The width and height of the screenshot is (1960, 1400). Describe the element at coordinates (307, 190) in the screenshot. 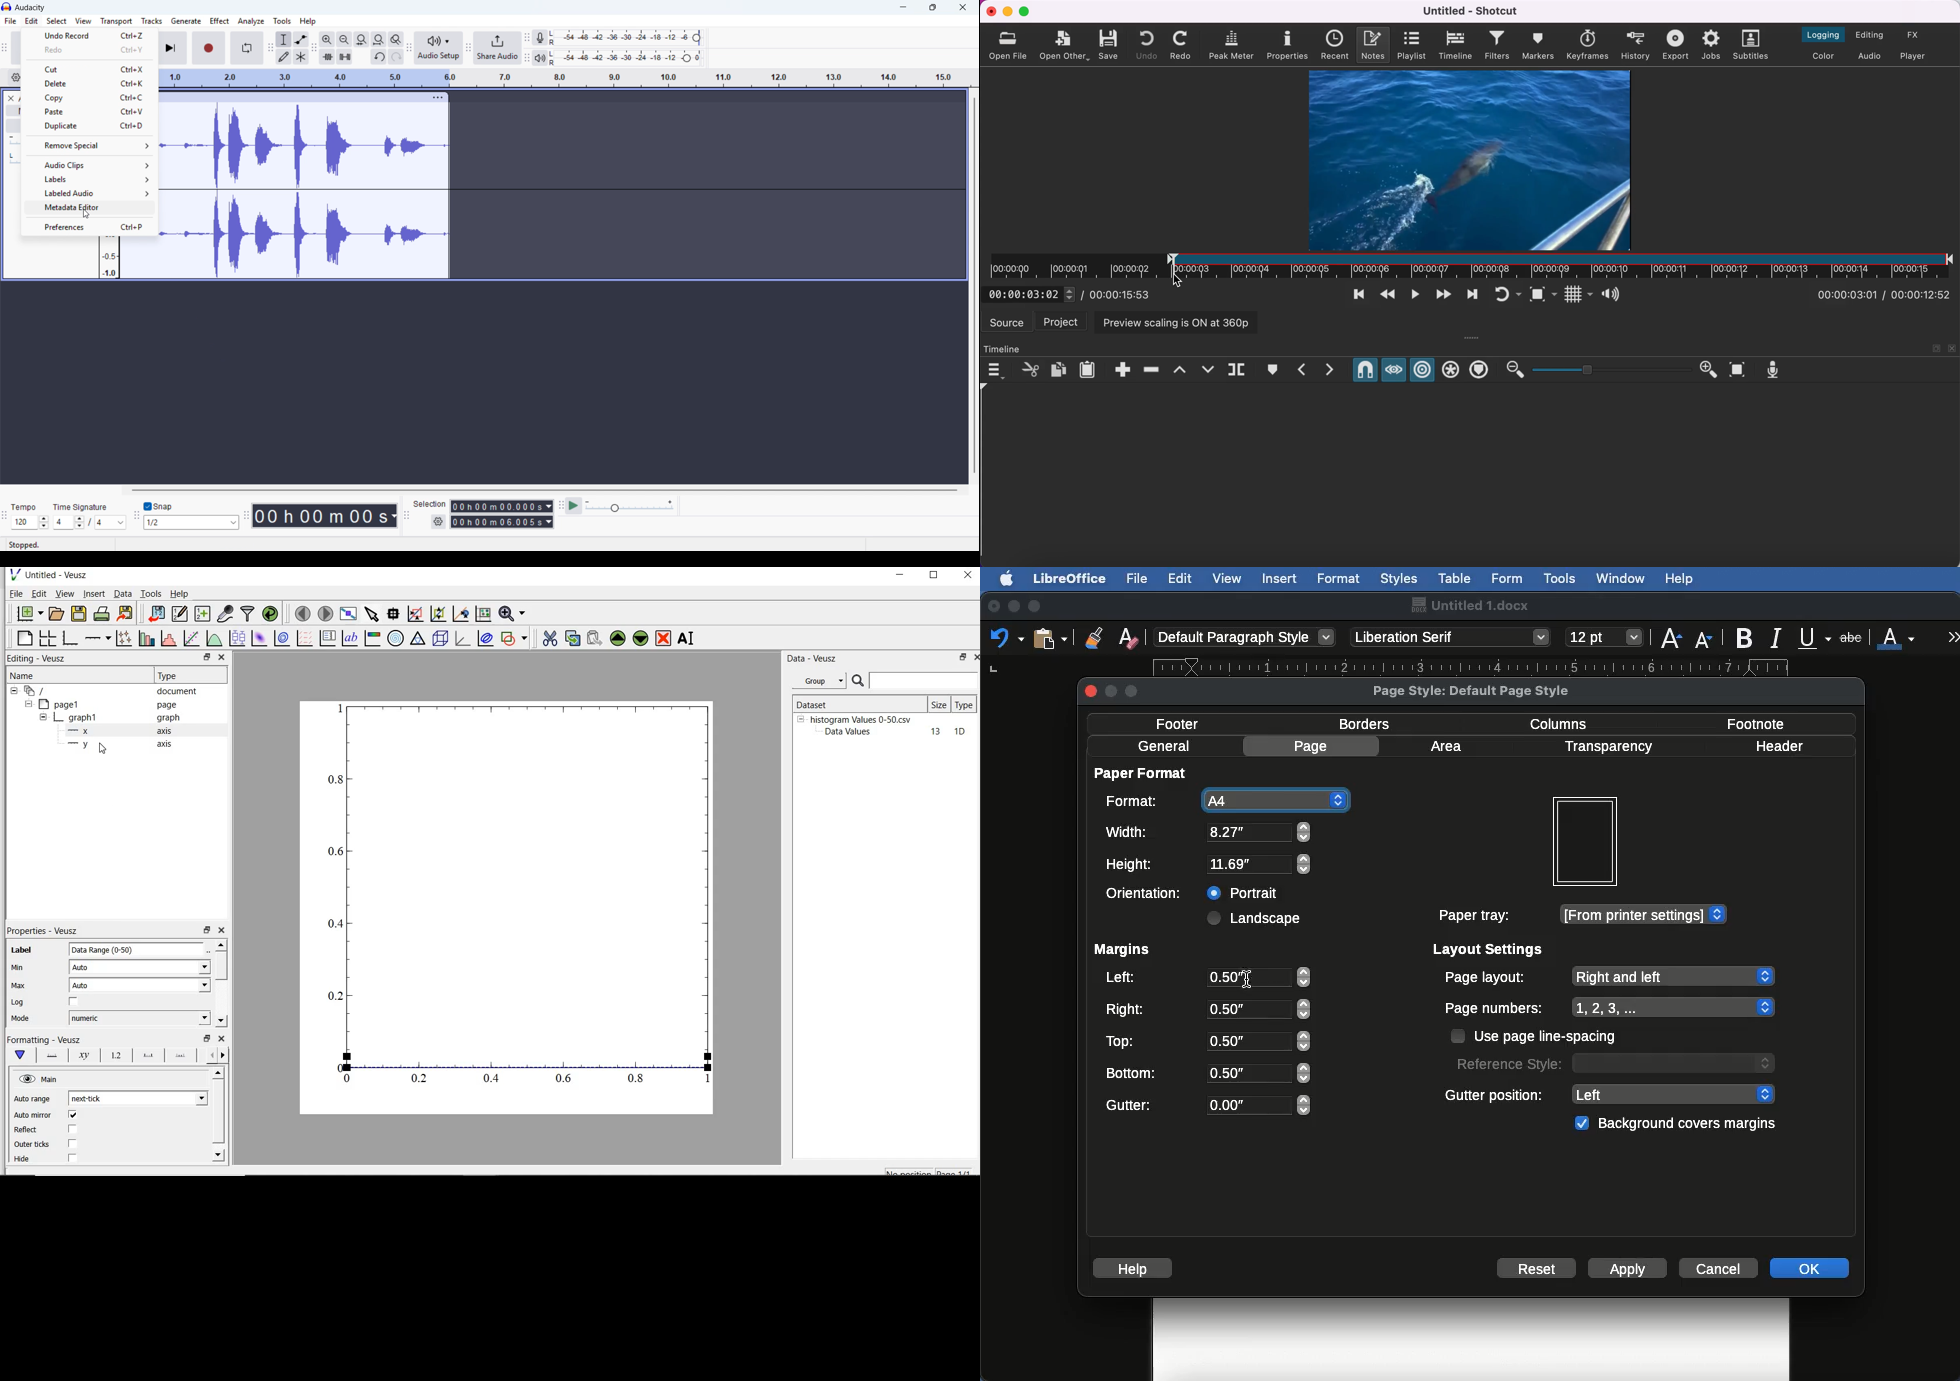

I see `track waveform` at that location.